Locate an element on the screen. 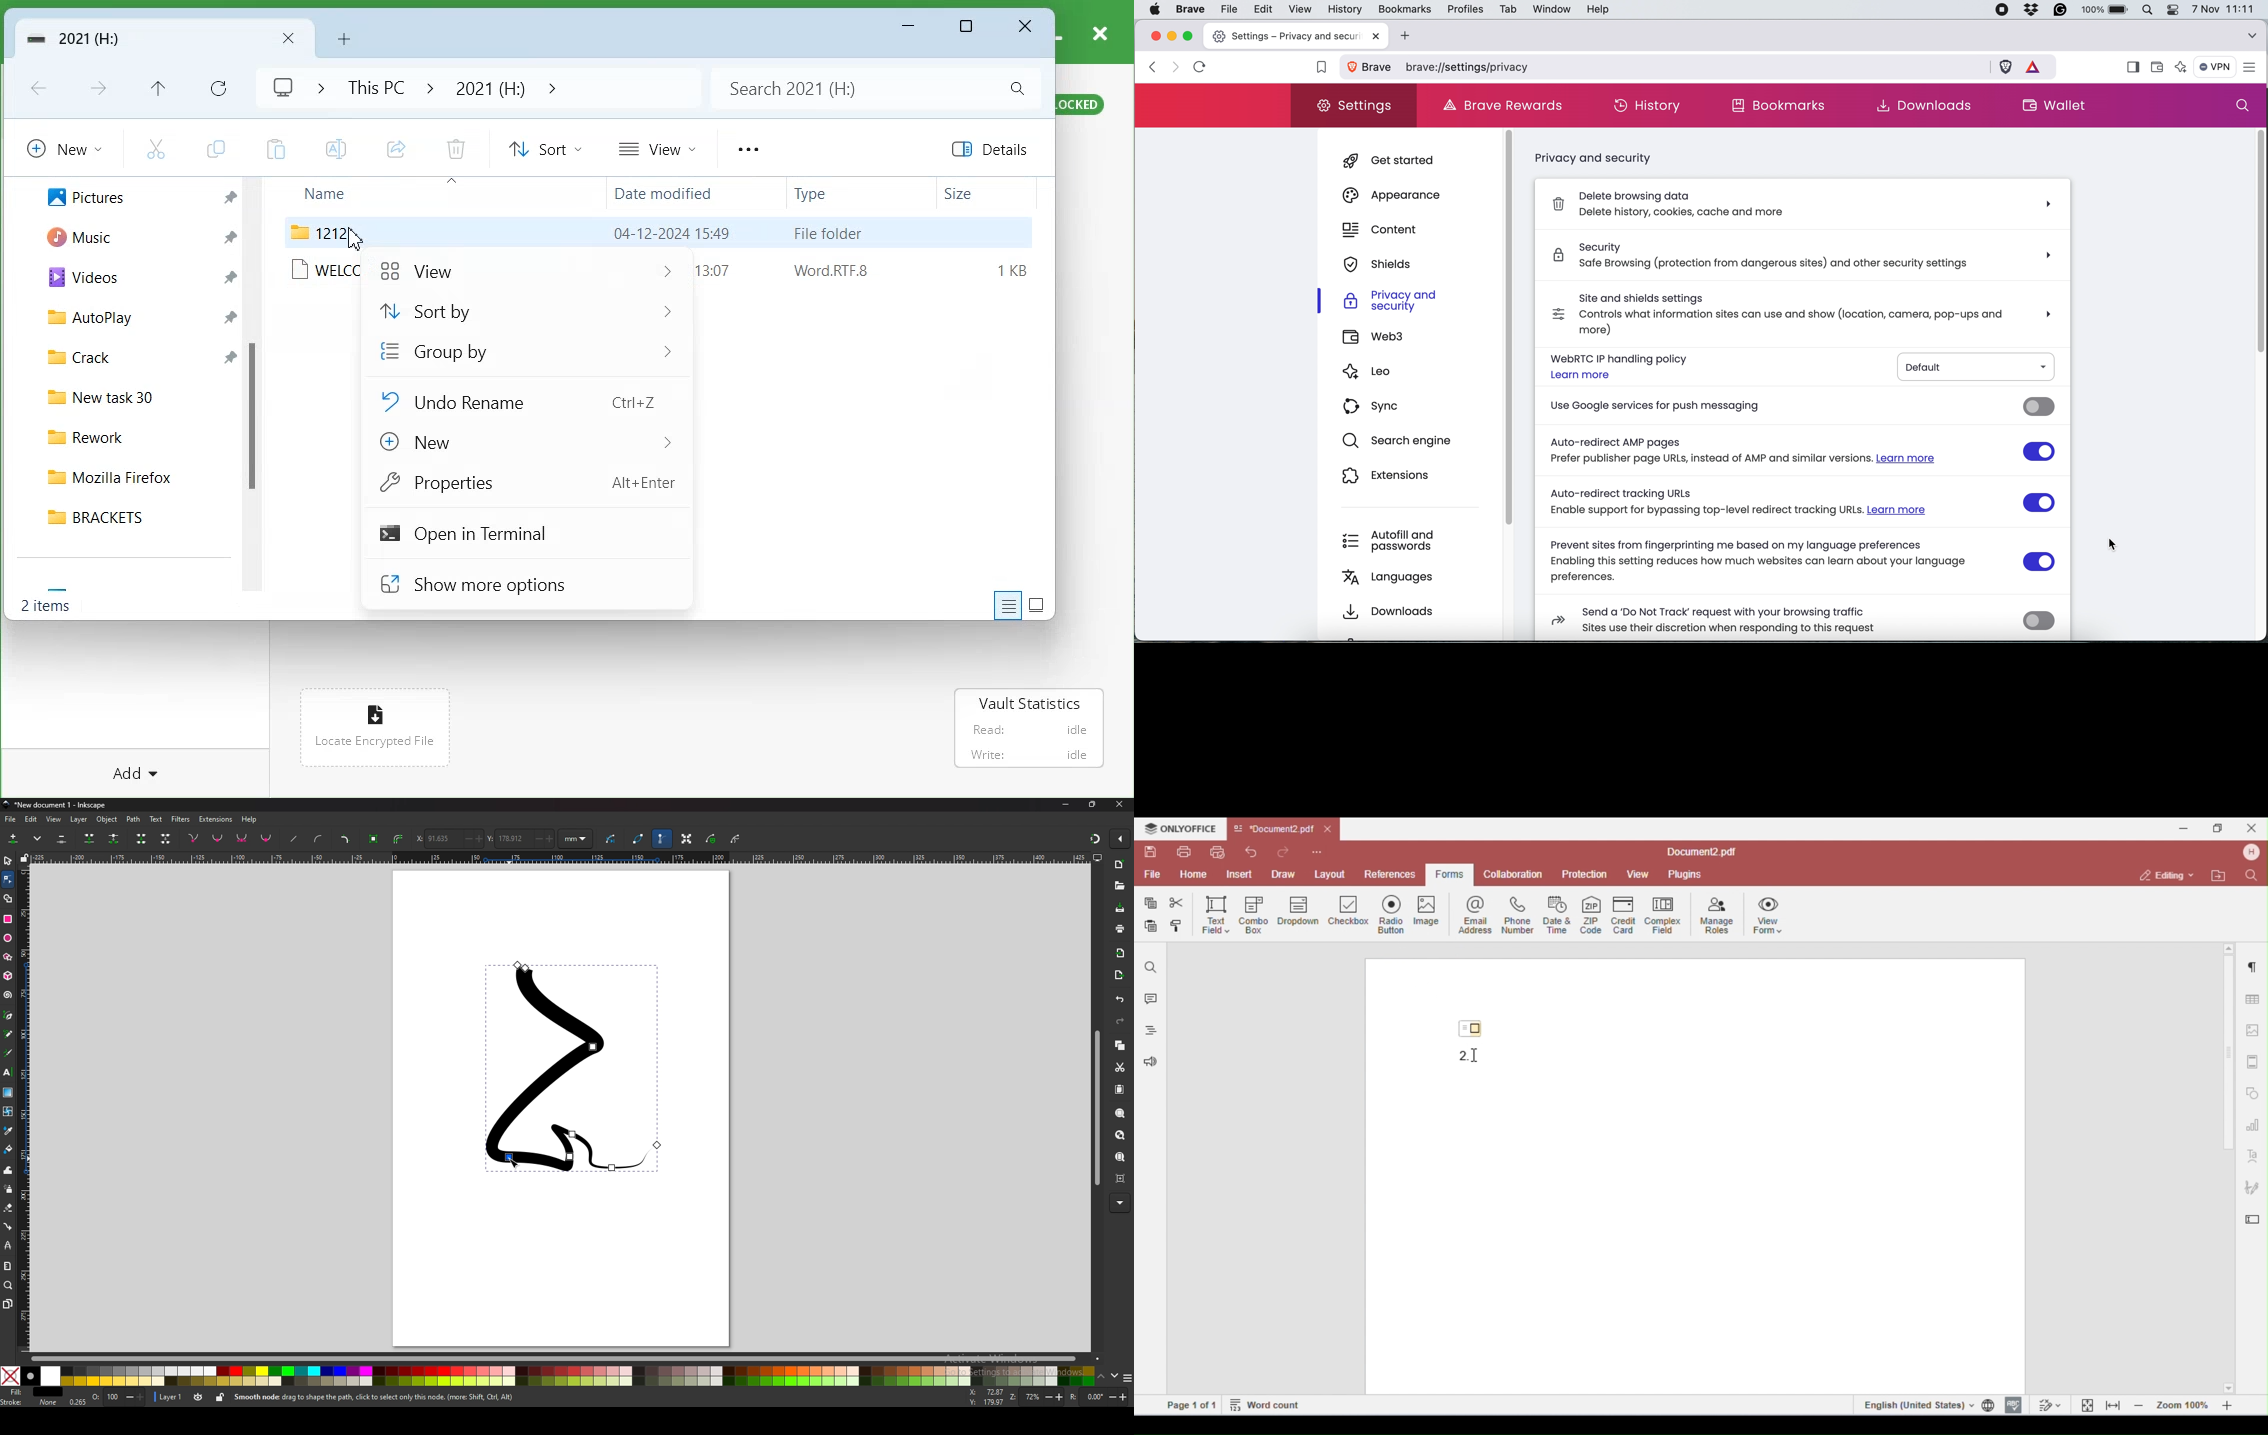 The image size is (2268, 1456). y coordinates is located at coordinates (520, 839).